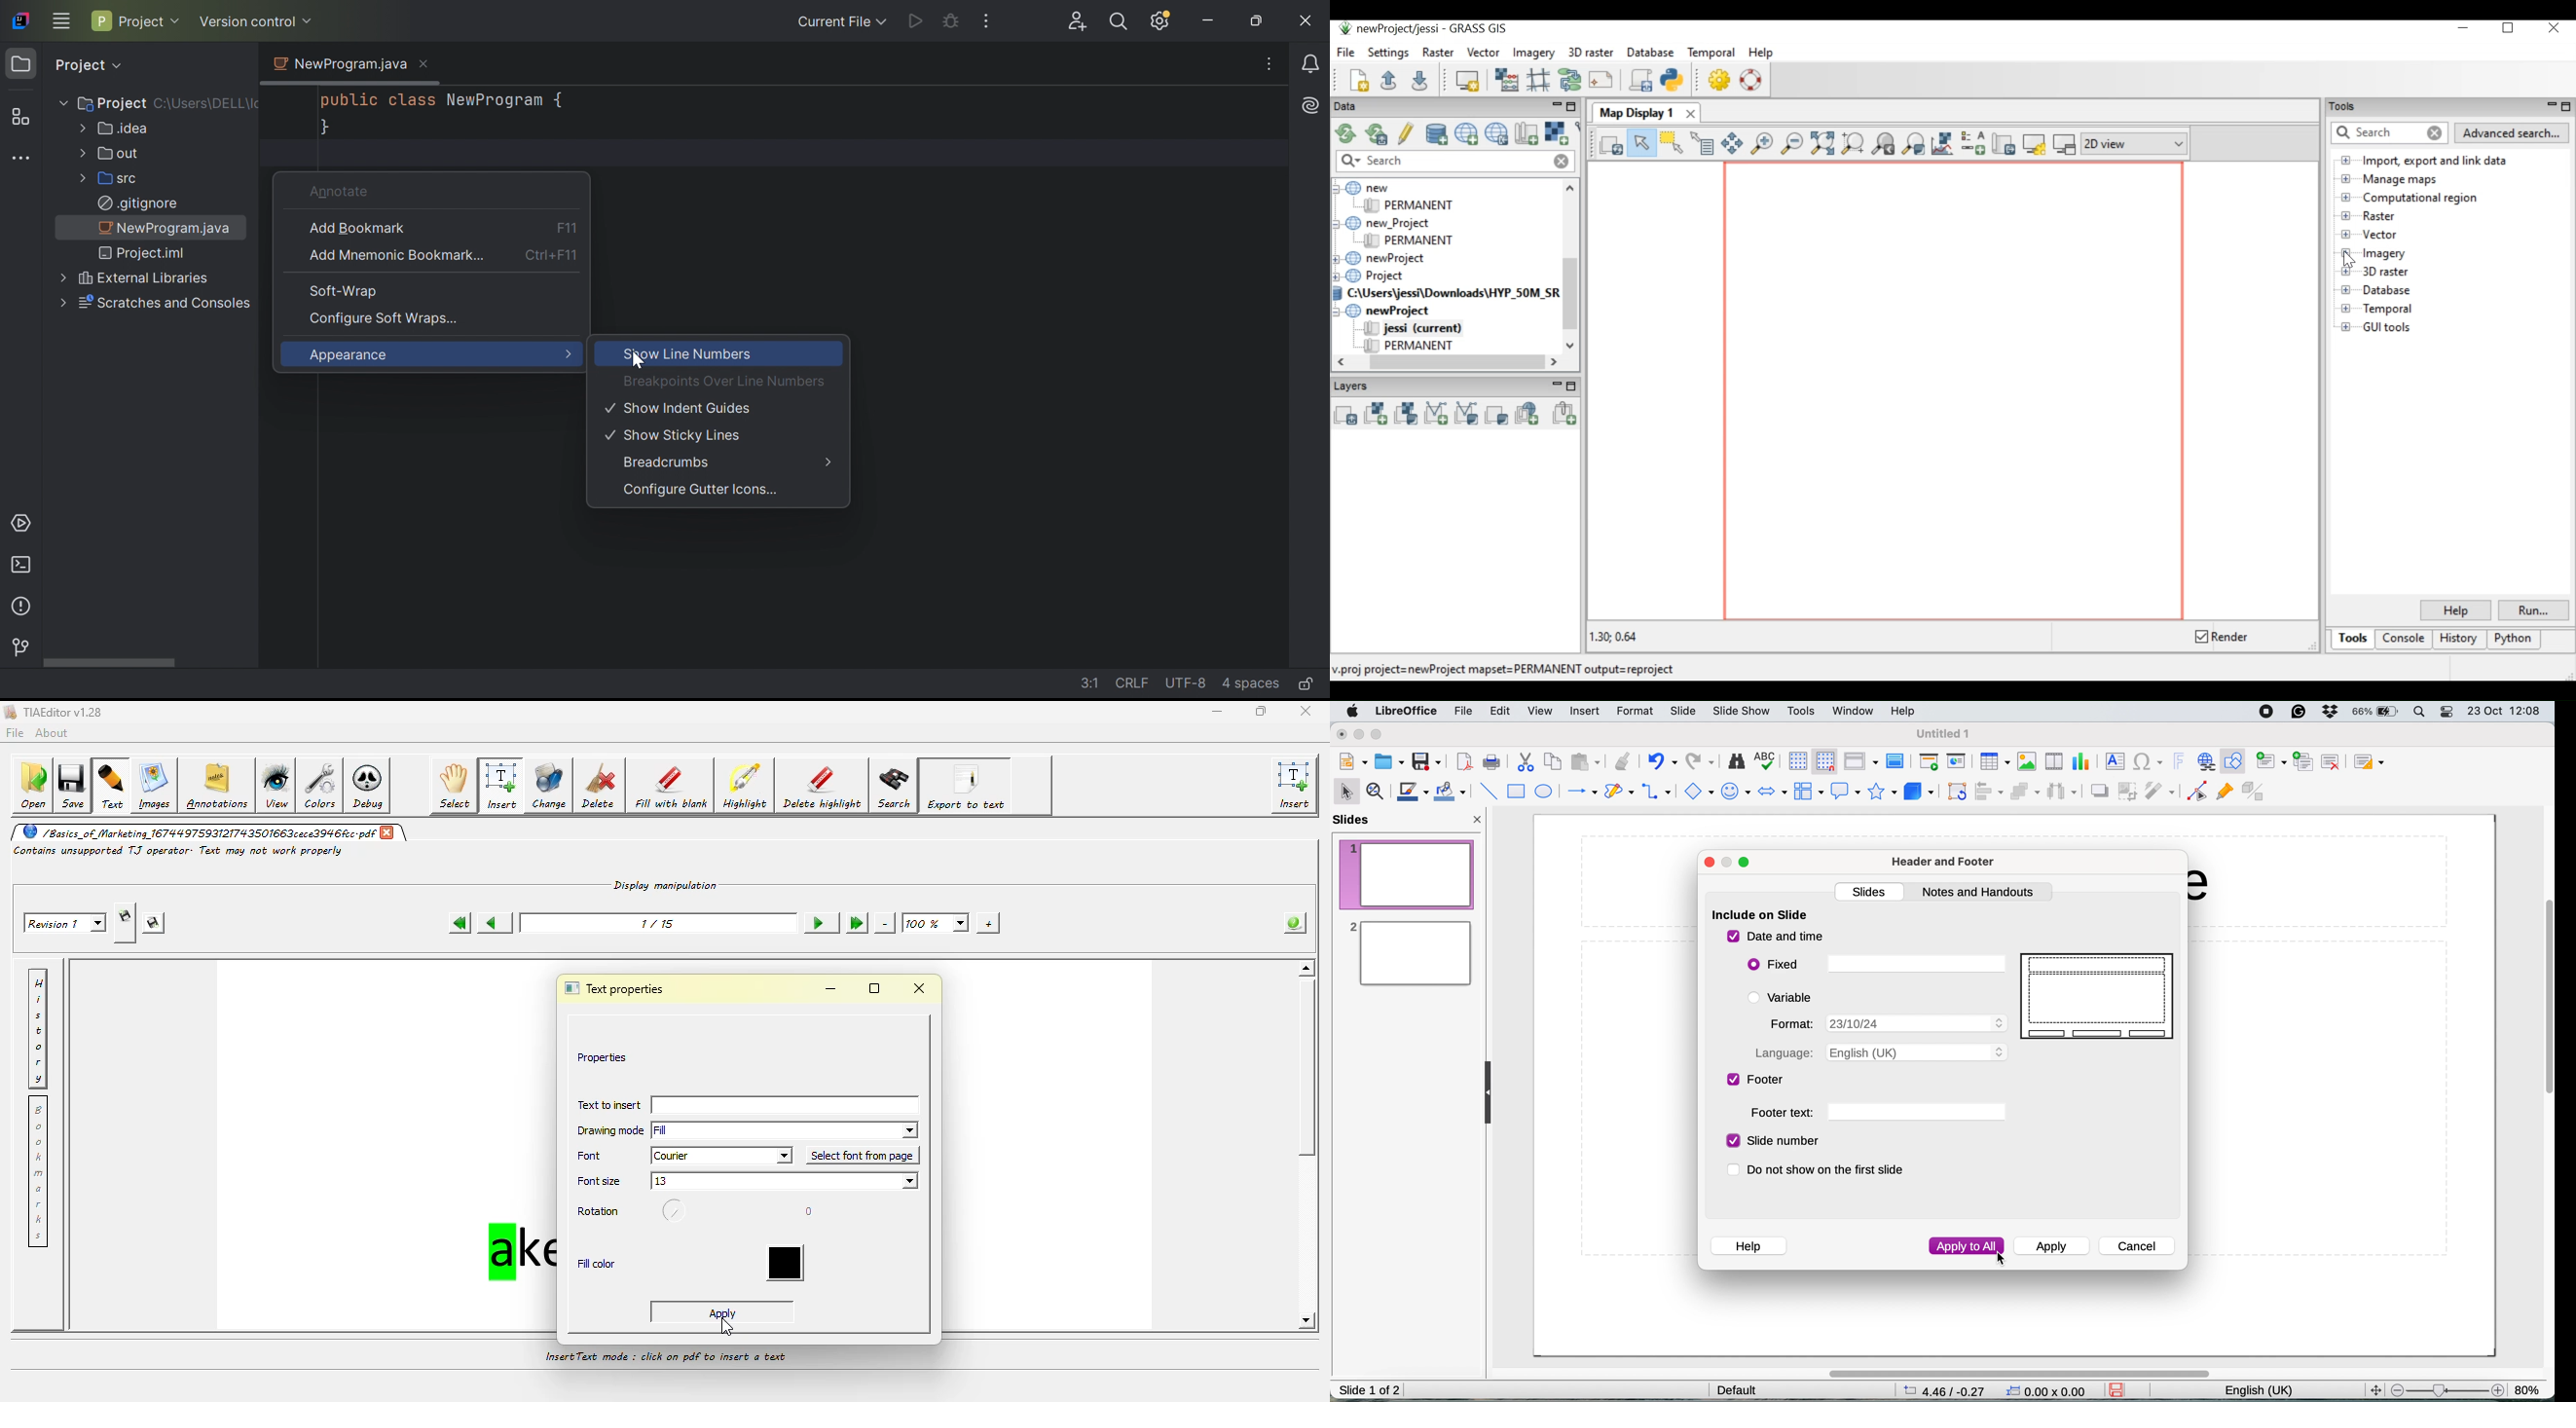 This screenshot has width=2576, height=1428. What do you see at coordinates (968, 786) in the screenshot?
I see `export to text` at bounding box center [968, 786].